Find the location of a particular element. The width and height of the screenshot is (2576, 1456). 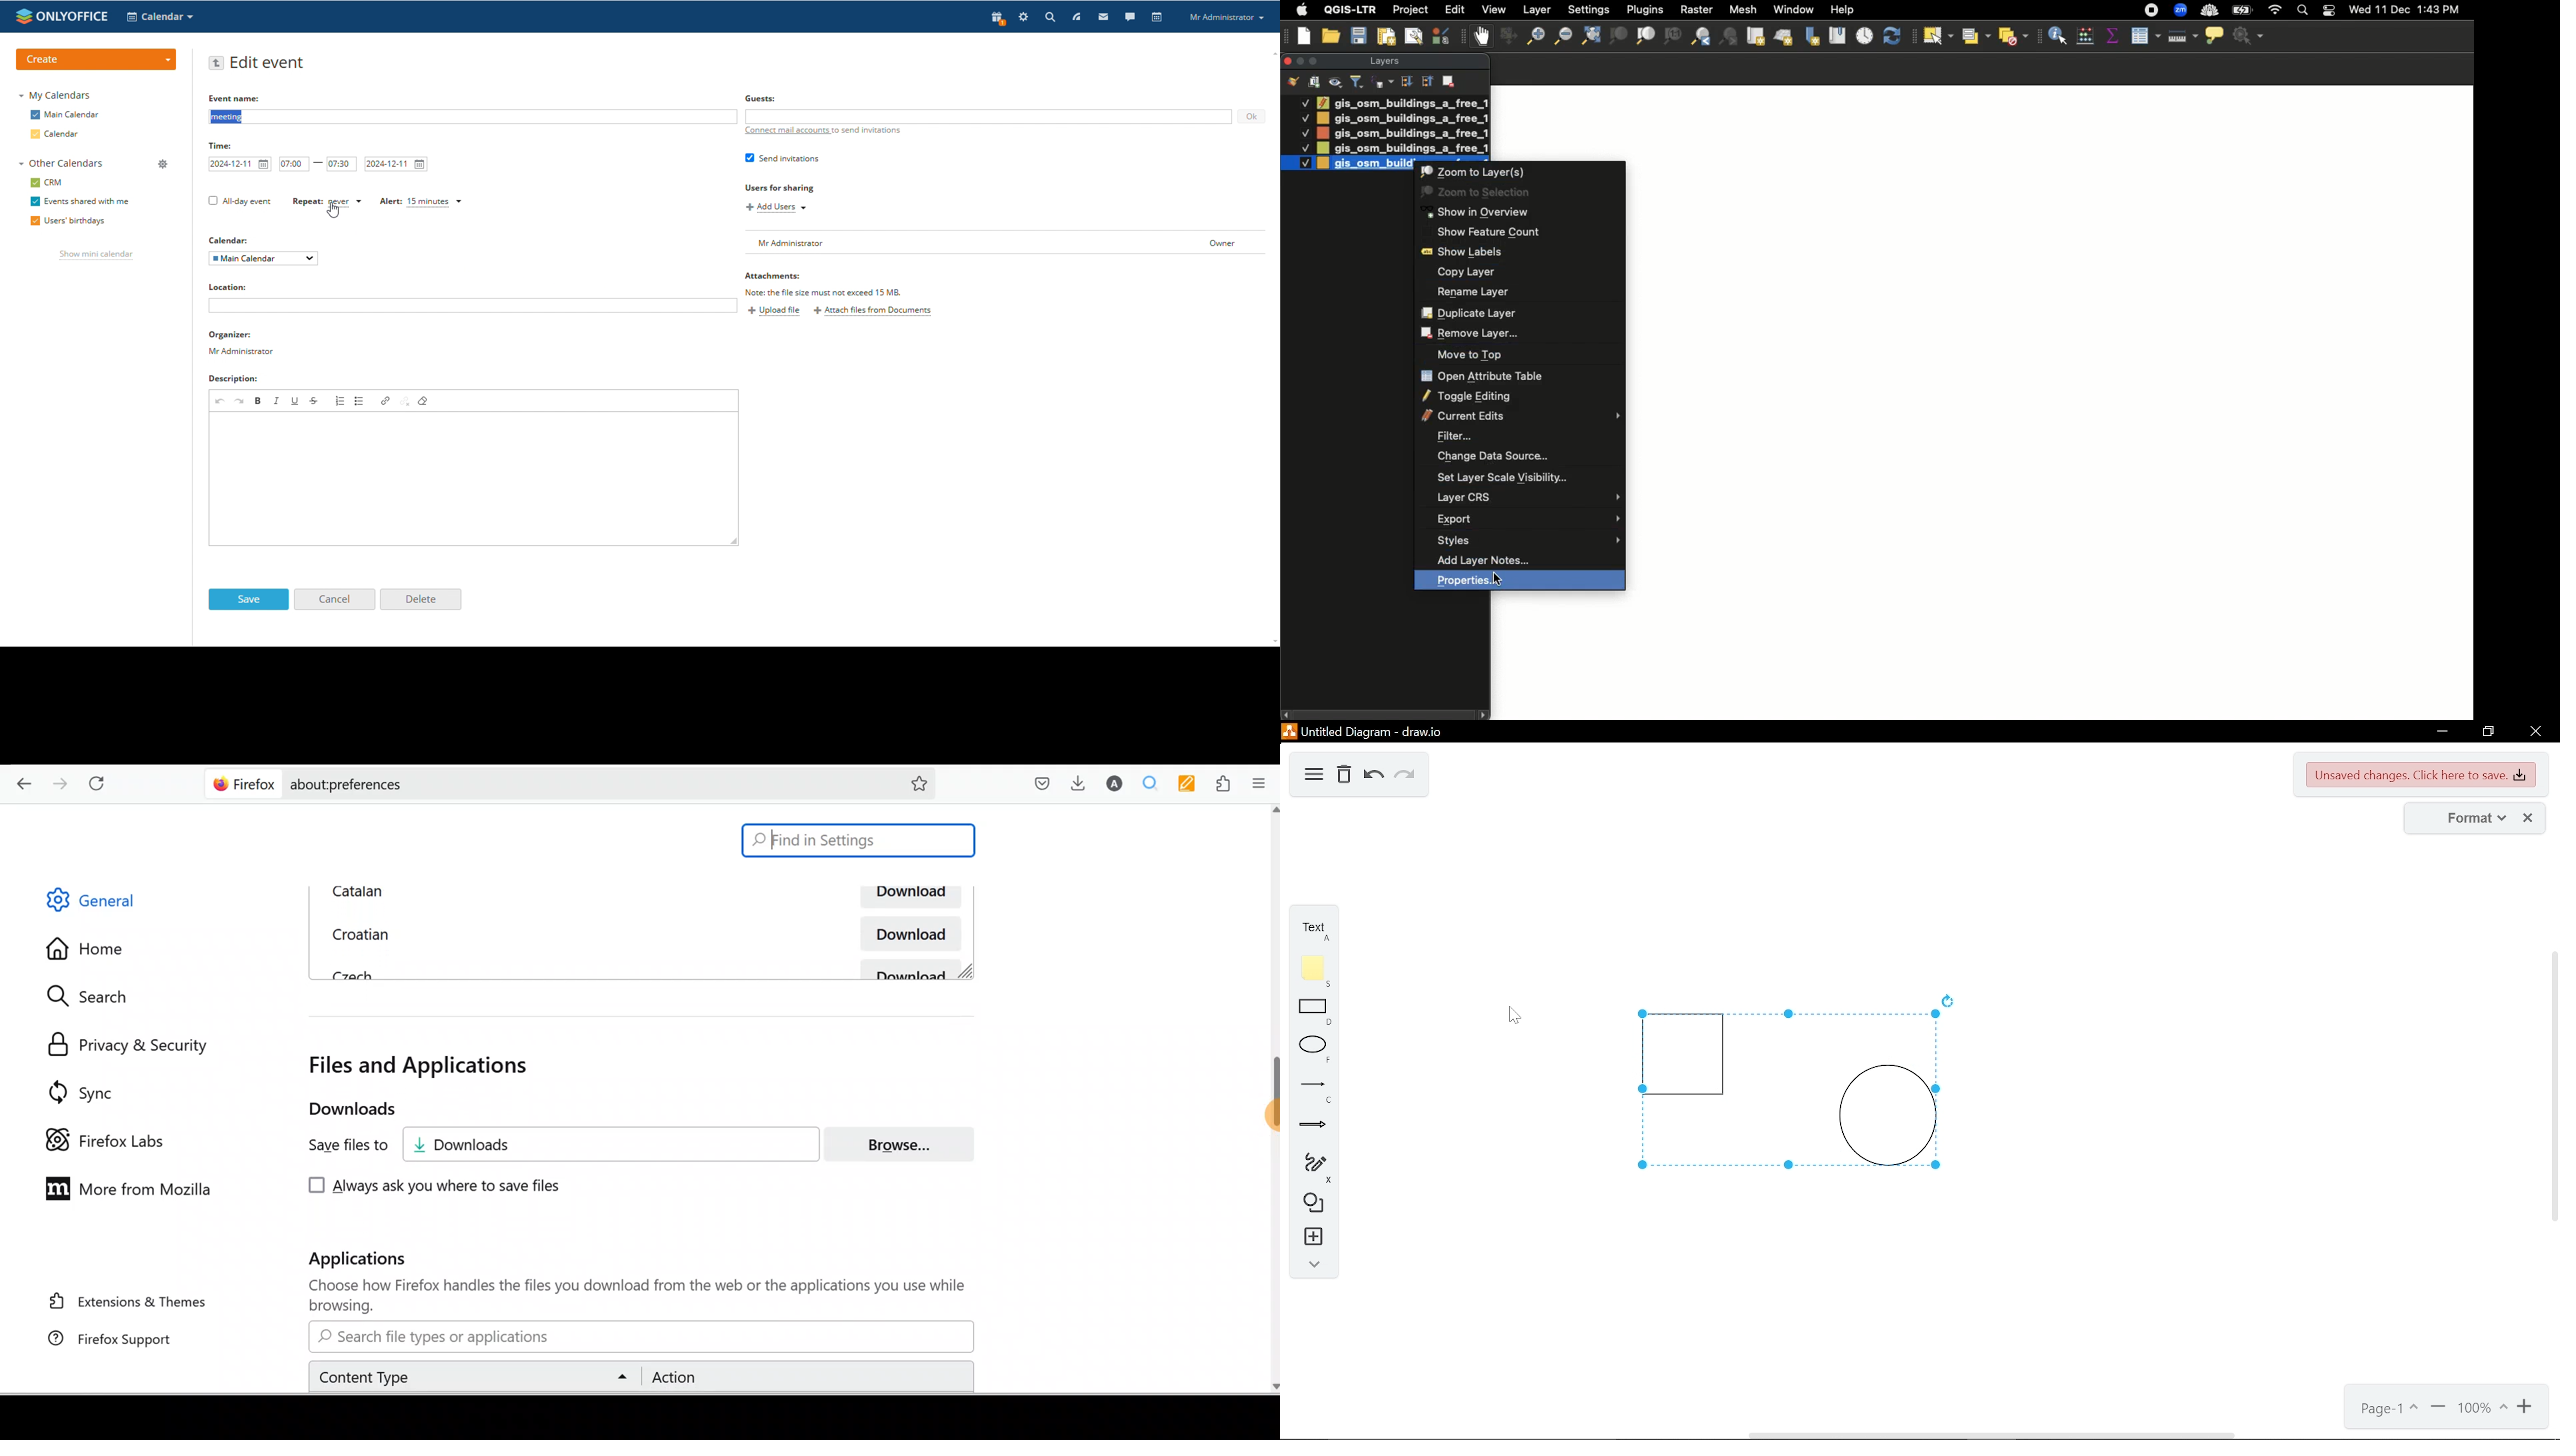

Identify features is located at coordinates (2058, 34).